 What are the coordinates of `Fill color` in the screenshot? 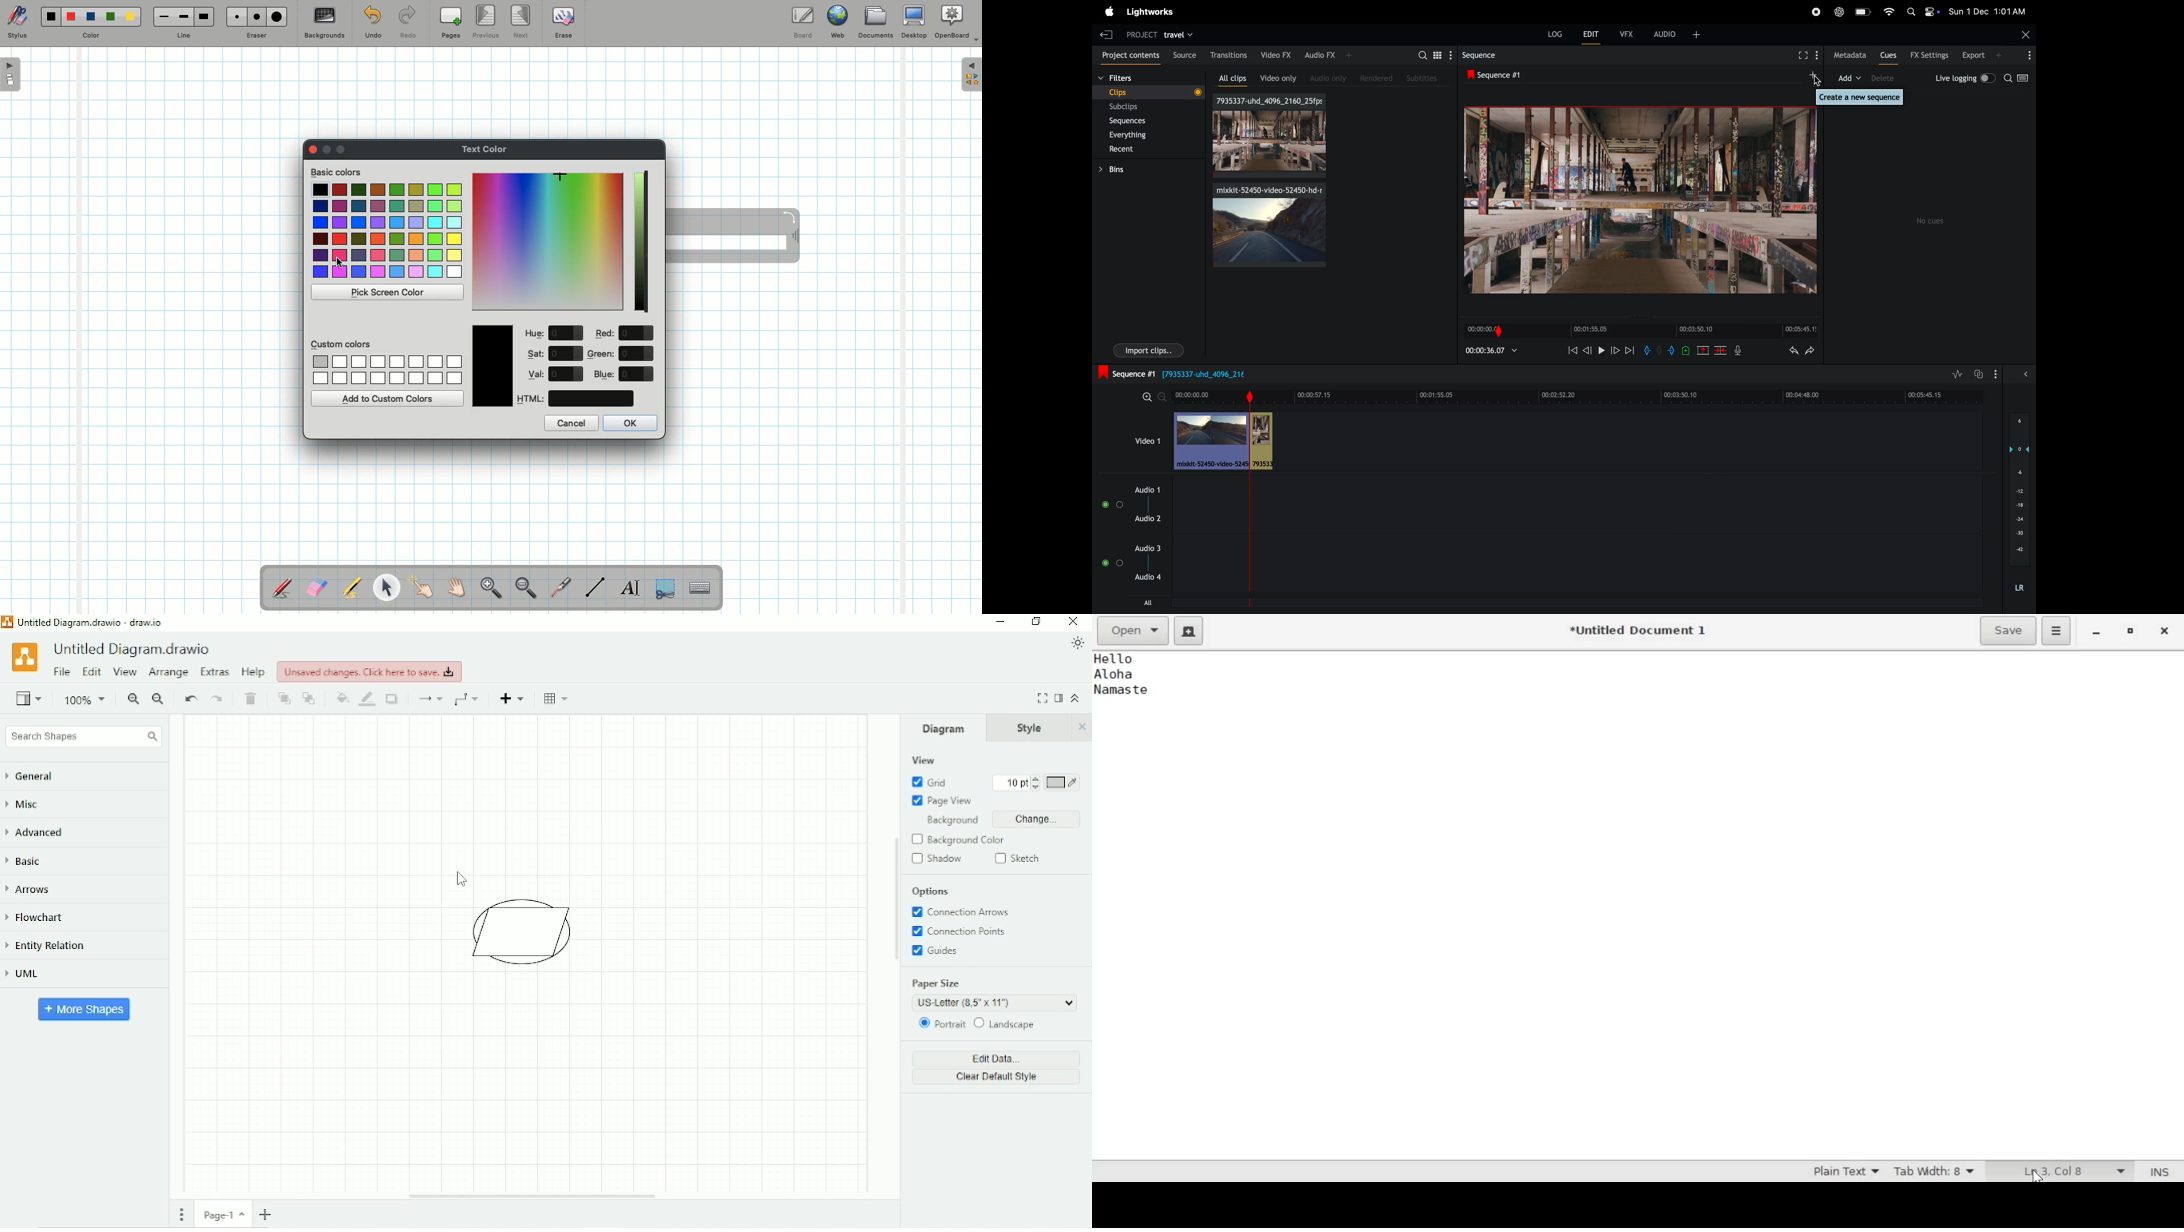 It's located at (342, 698).